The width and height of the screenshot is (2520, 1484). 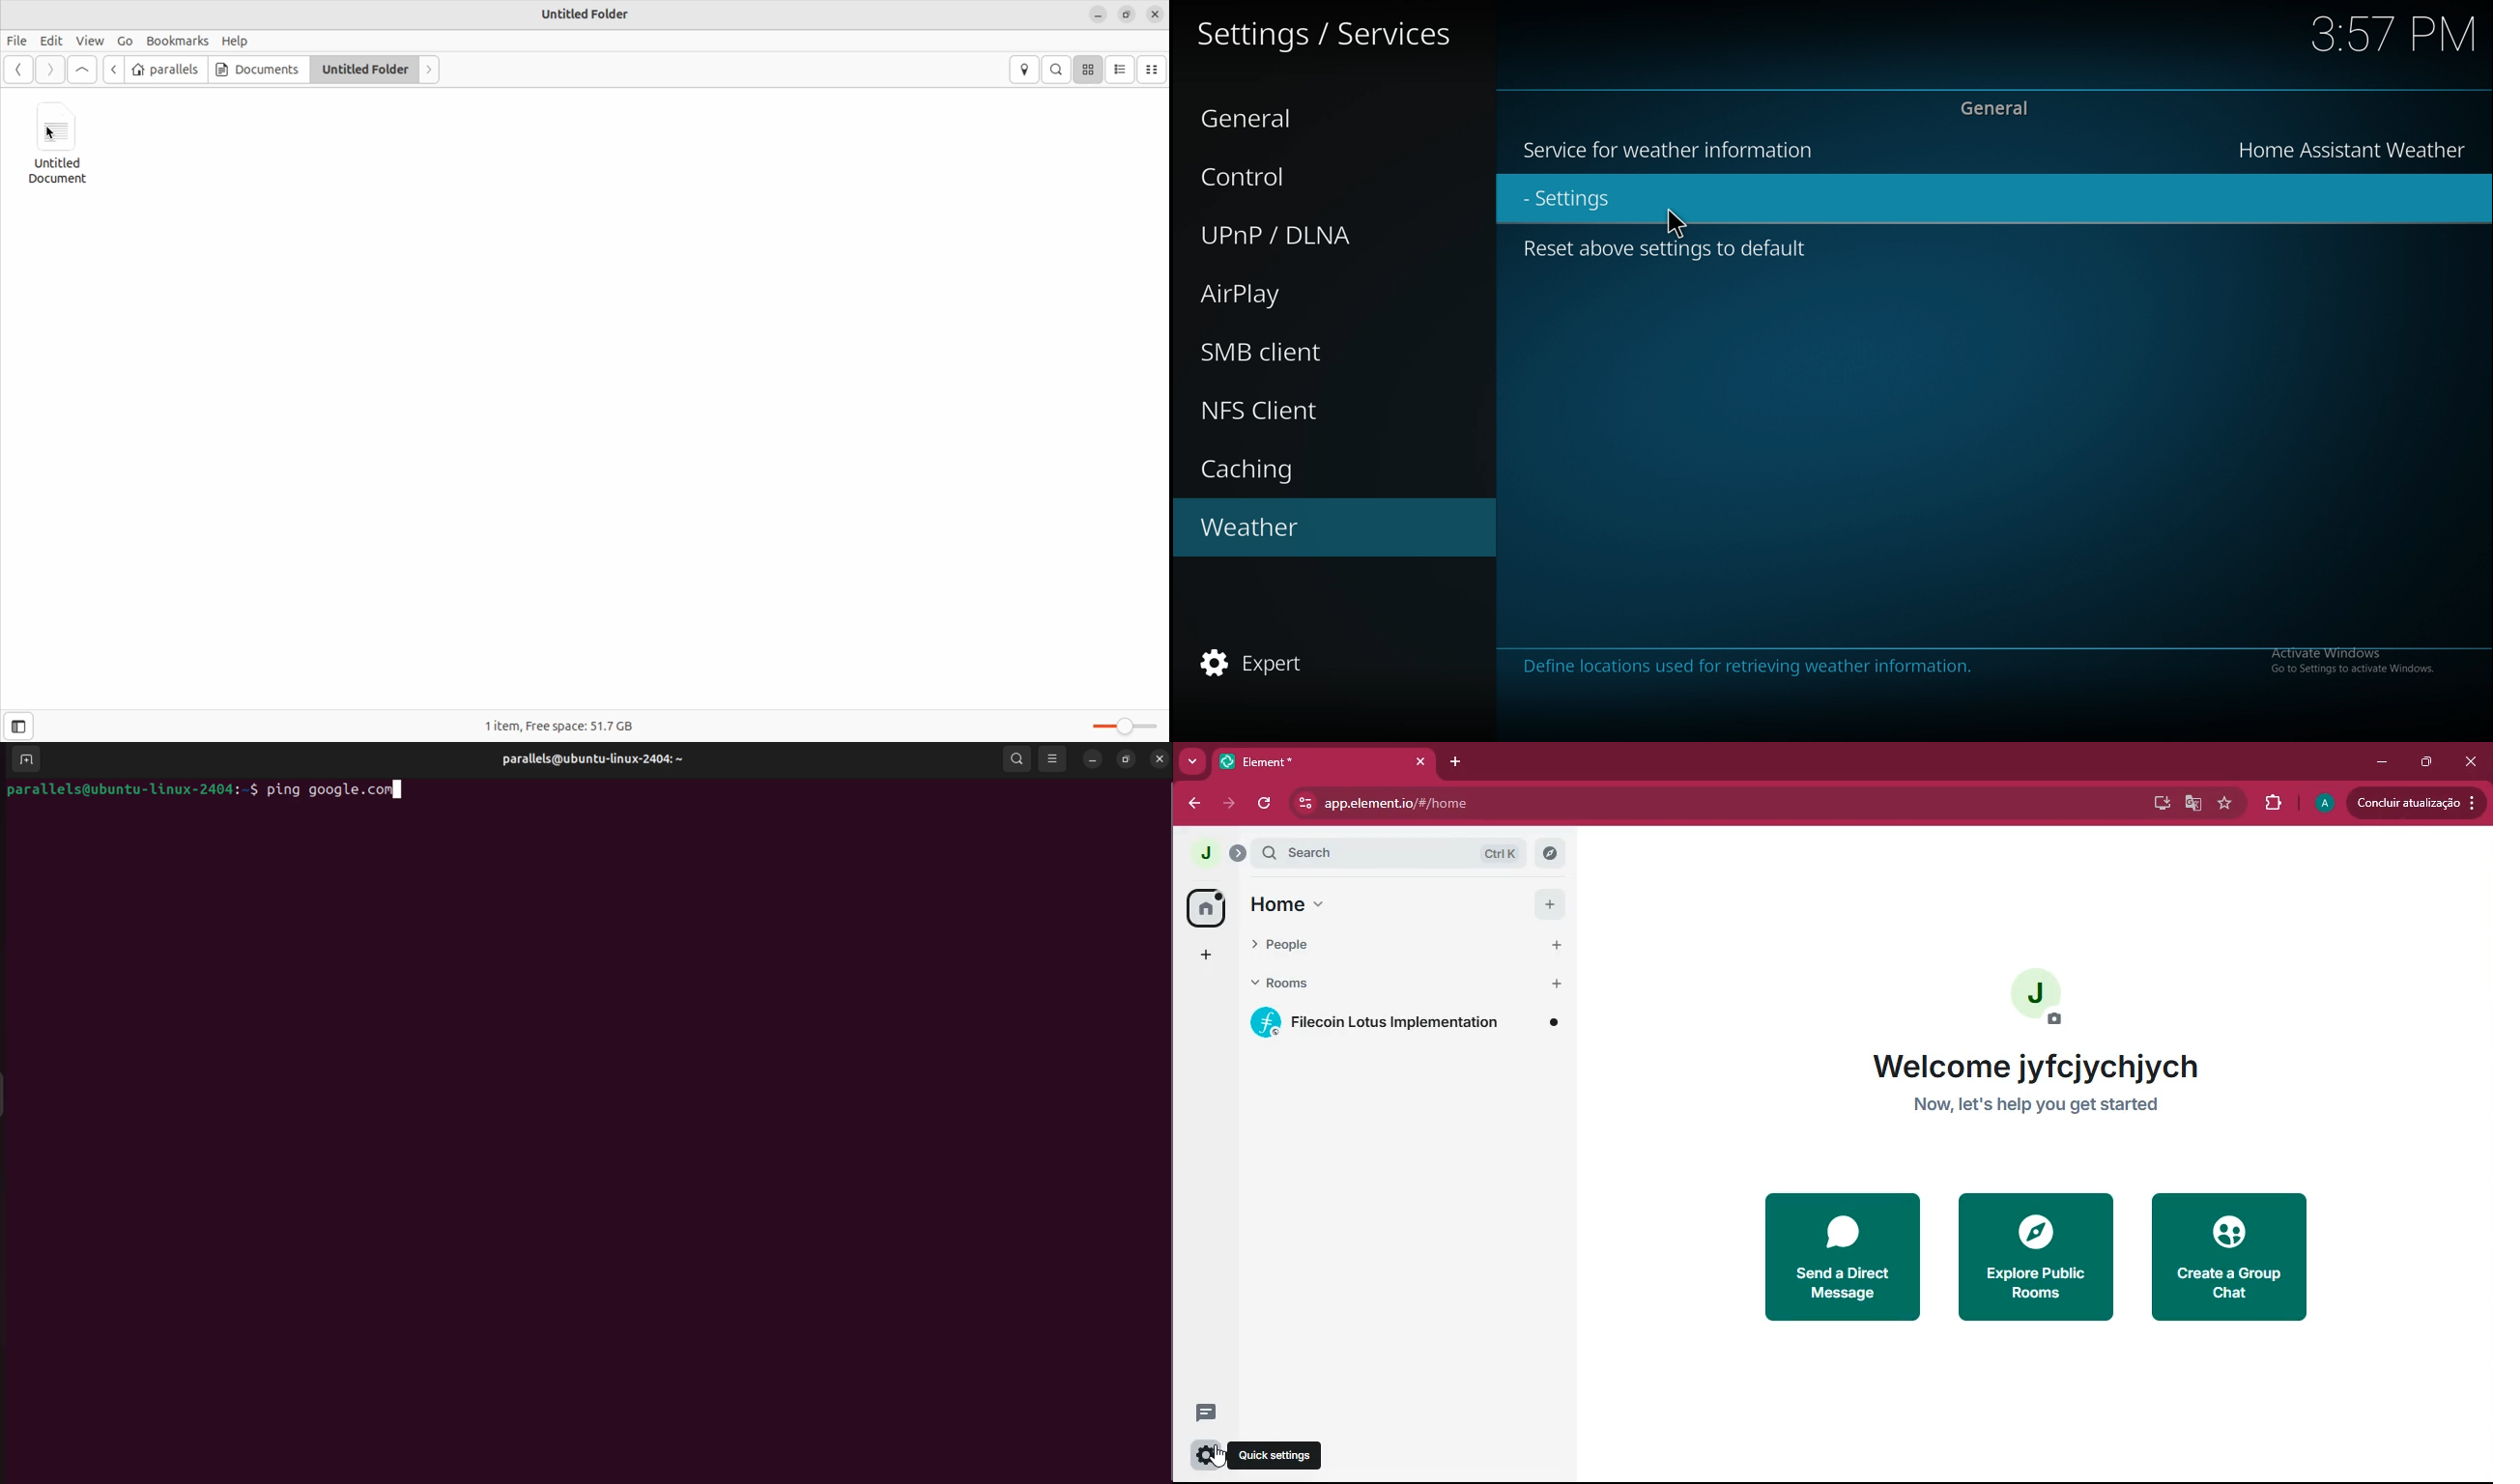 What do you see at coordinates (2032, 1256) in the screenshot?
I see `explore public rooms` at bounding box center [2032, 1256].